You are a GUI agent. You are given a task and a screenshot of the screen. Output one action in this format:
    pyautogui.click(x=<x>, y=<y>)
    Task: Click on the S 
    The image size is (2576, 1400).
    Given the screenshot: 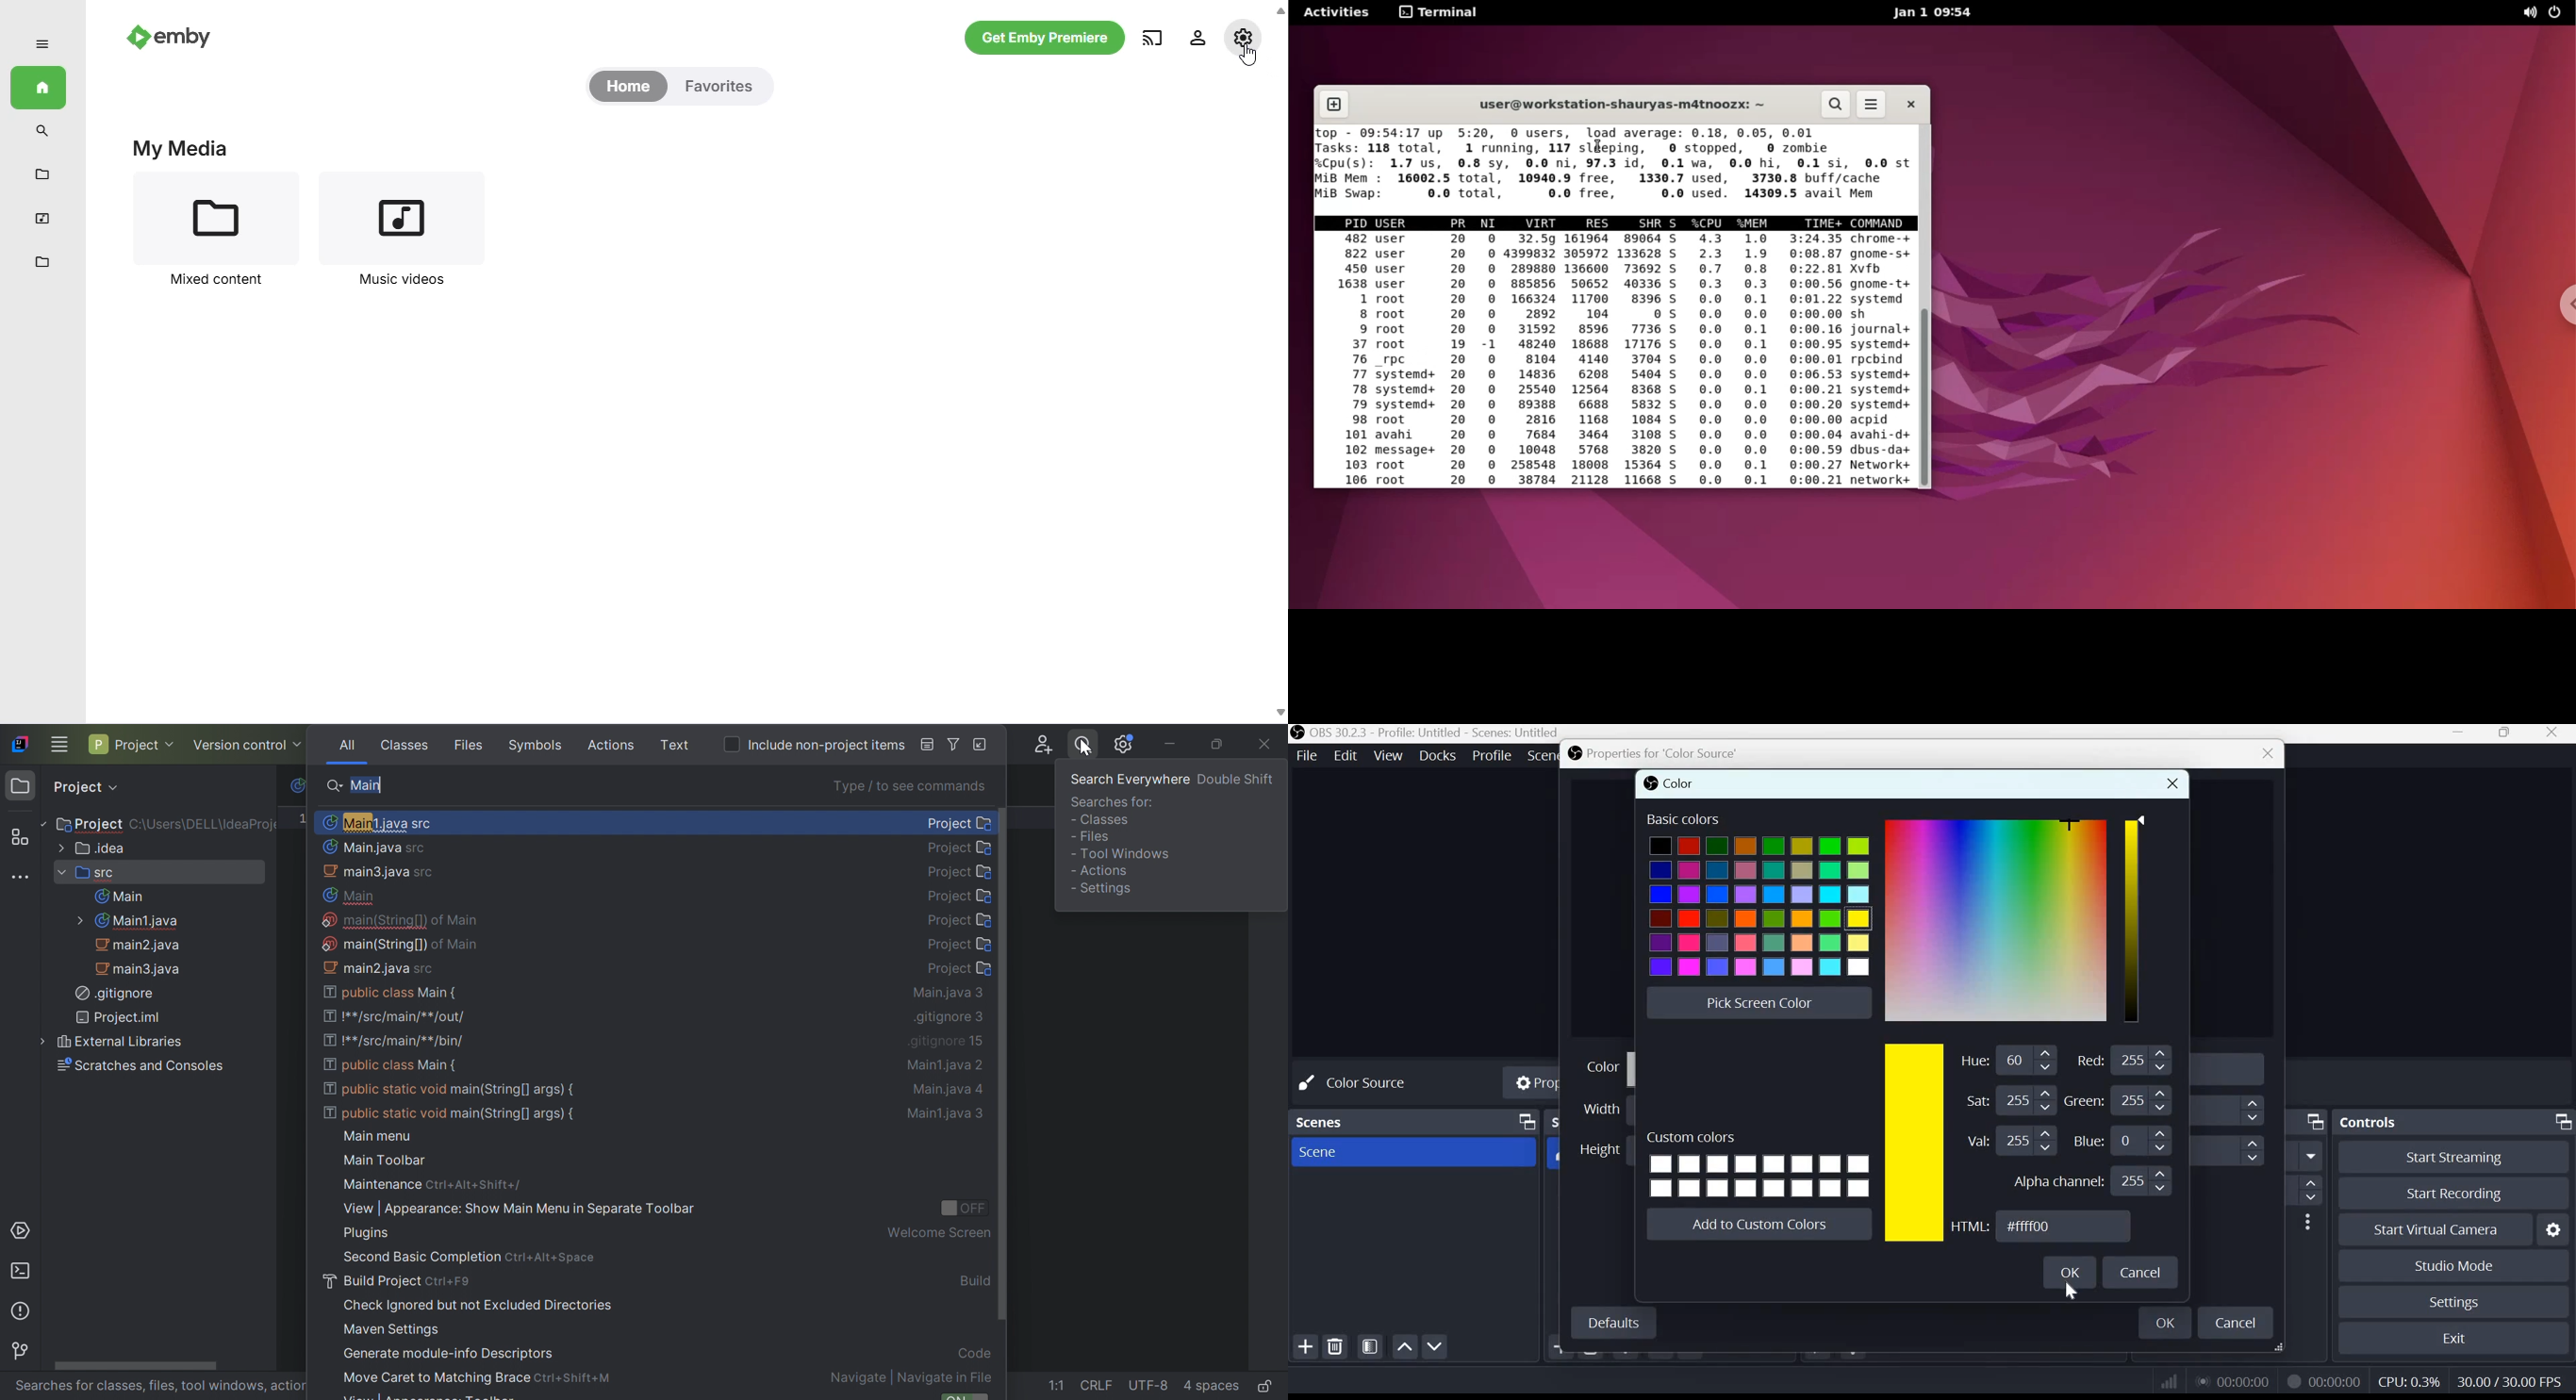 What is the action you would take?
    pyautogui.click(x=1676, y=225)
    